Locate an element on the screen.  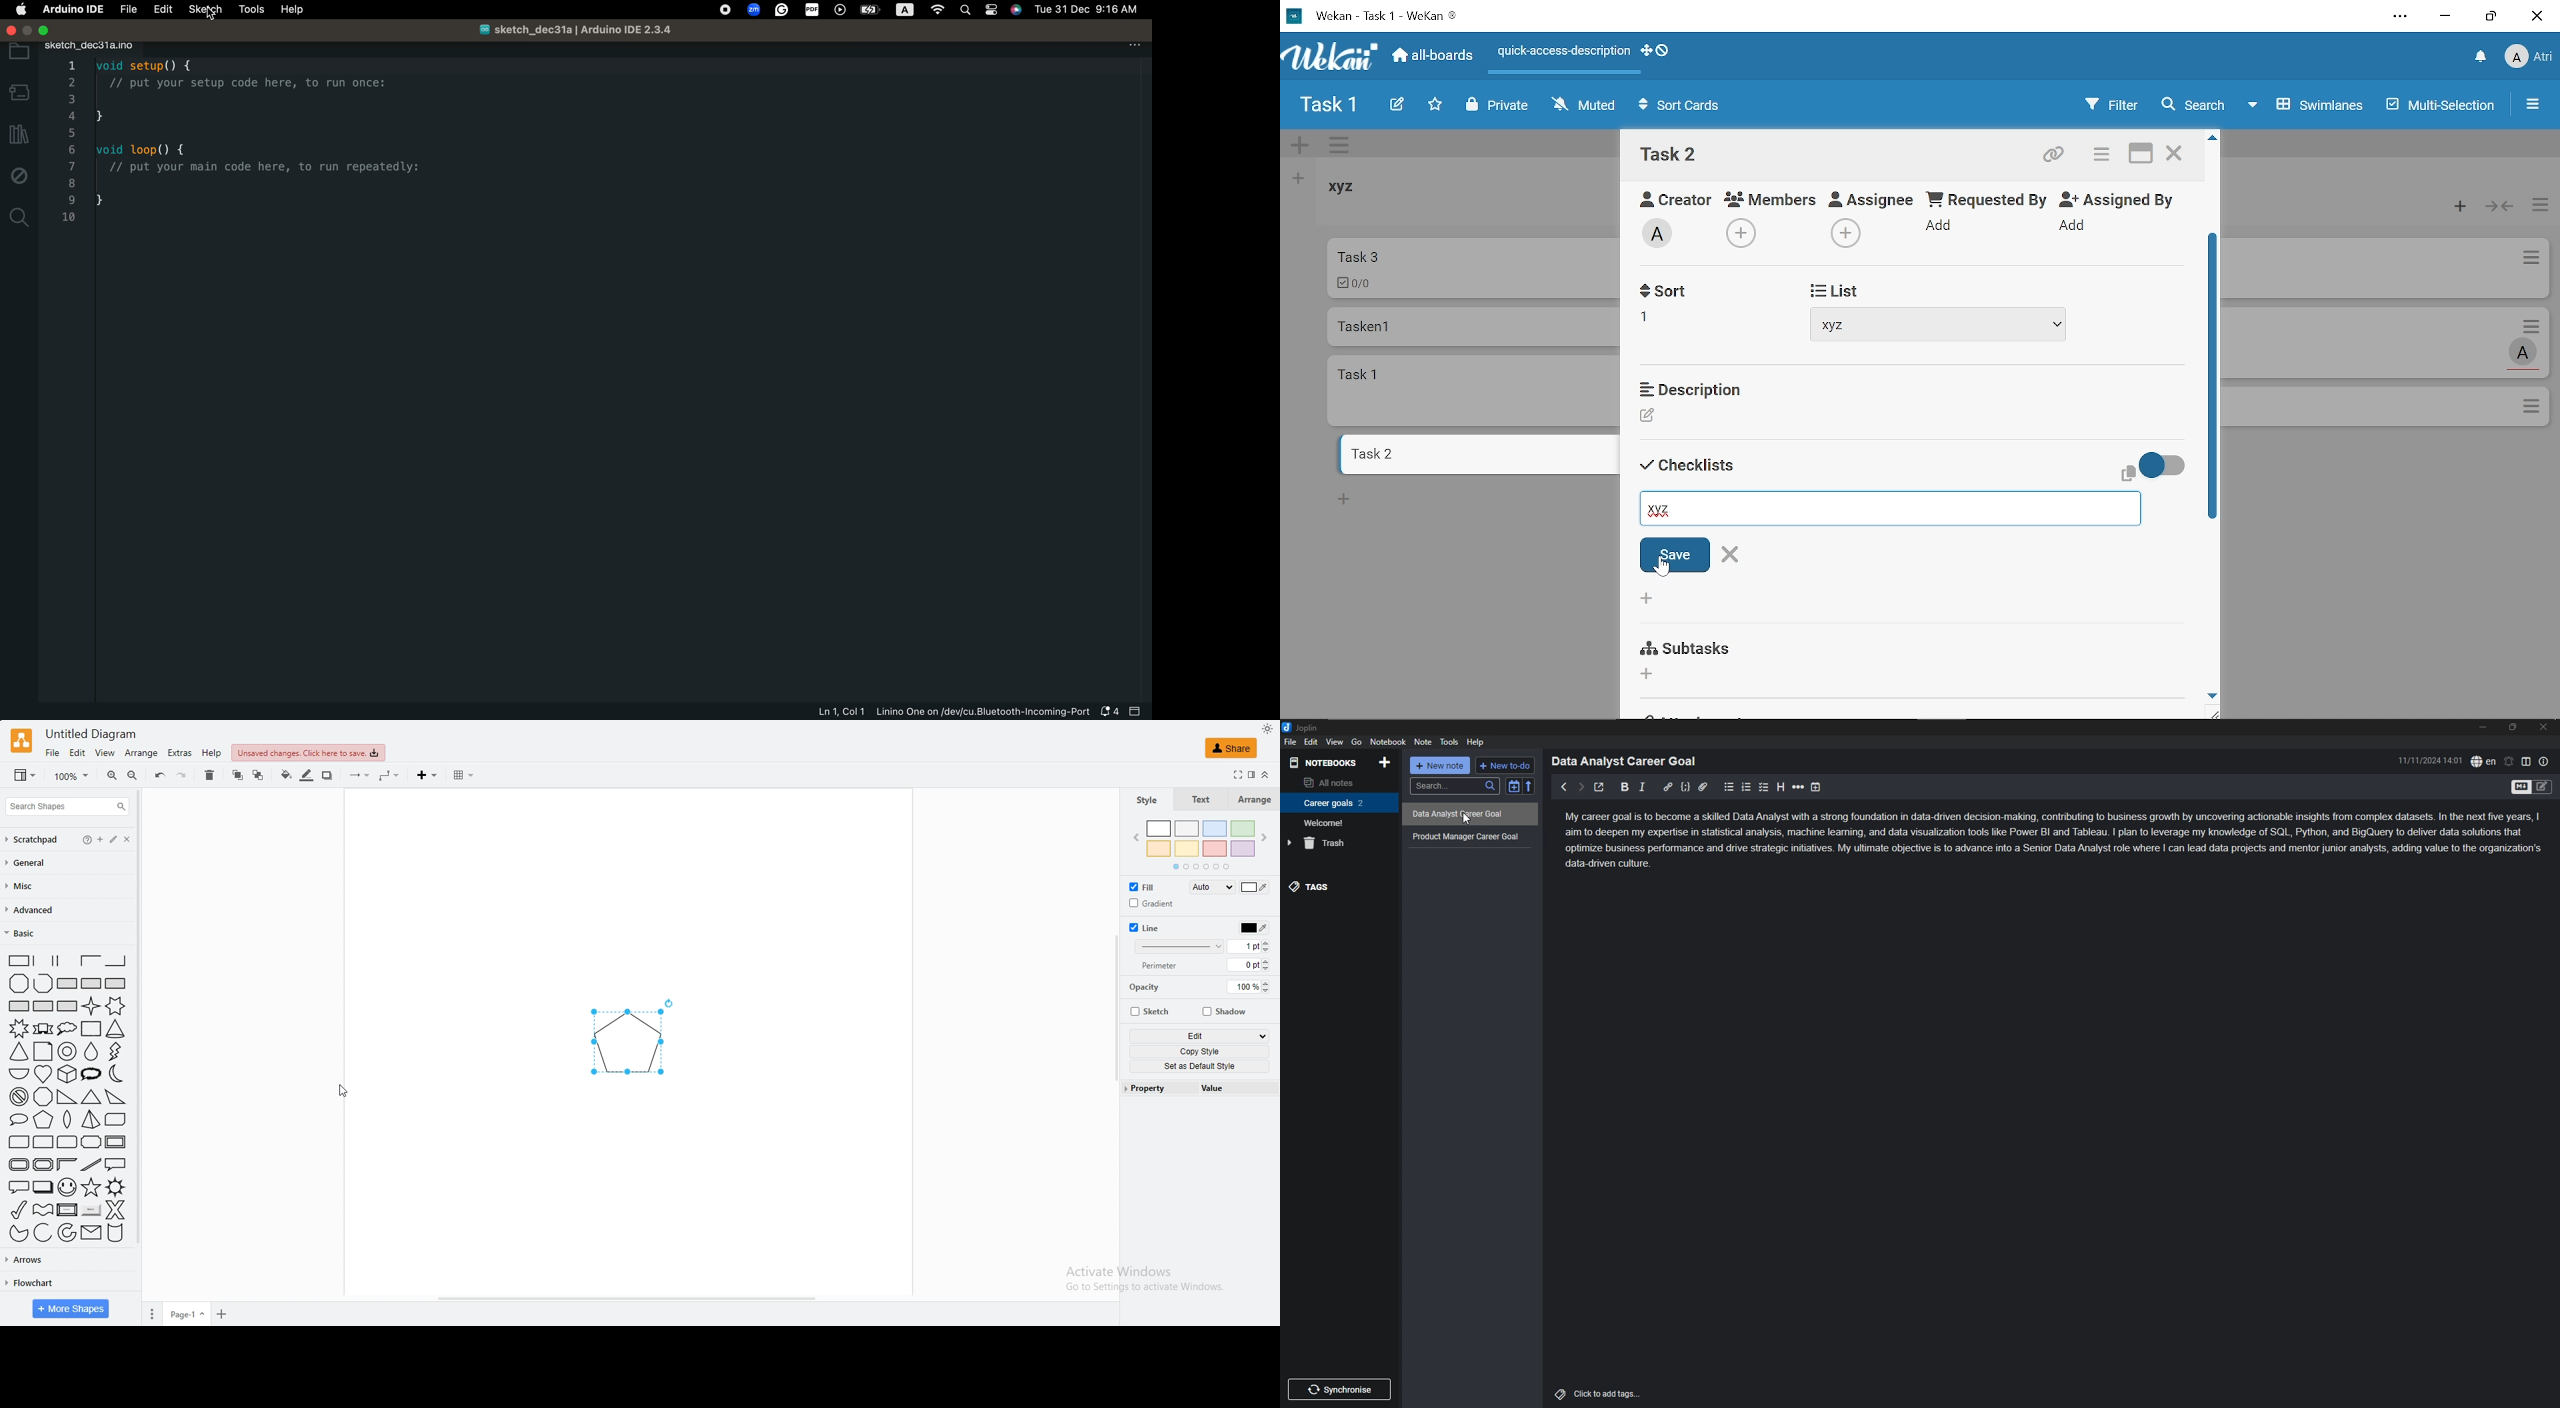
tools is located at coordinates (1449, 742).